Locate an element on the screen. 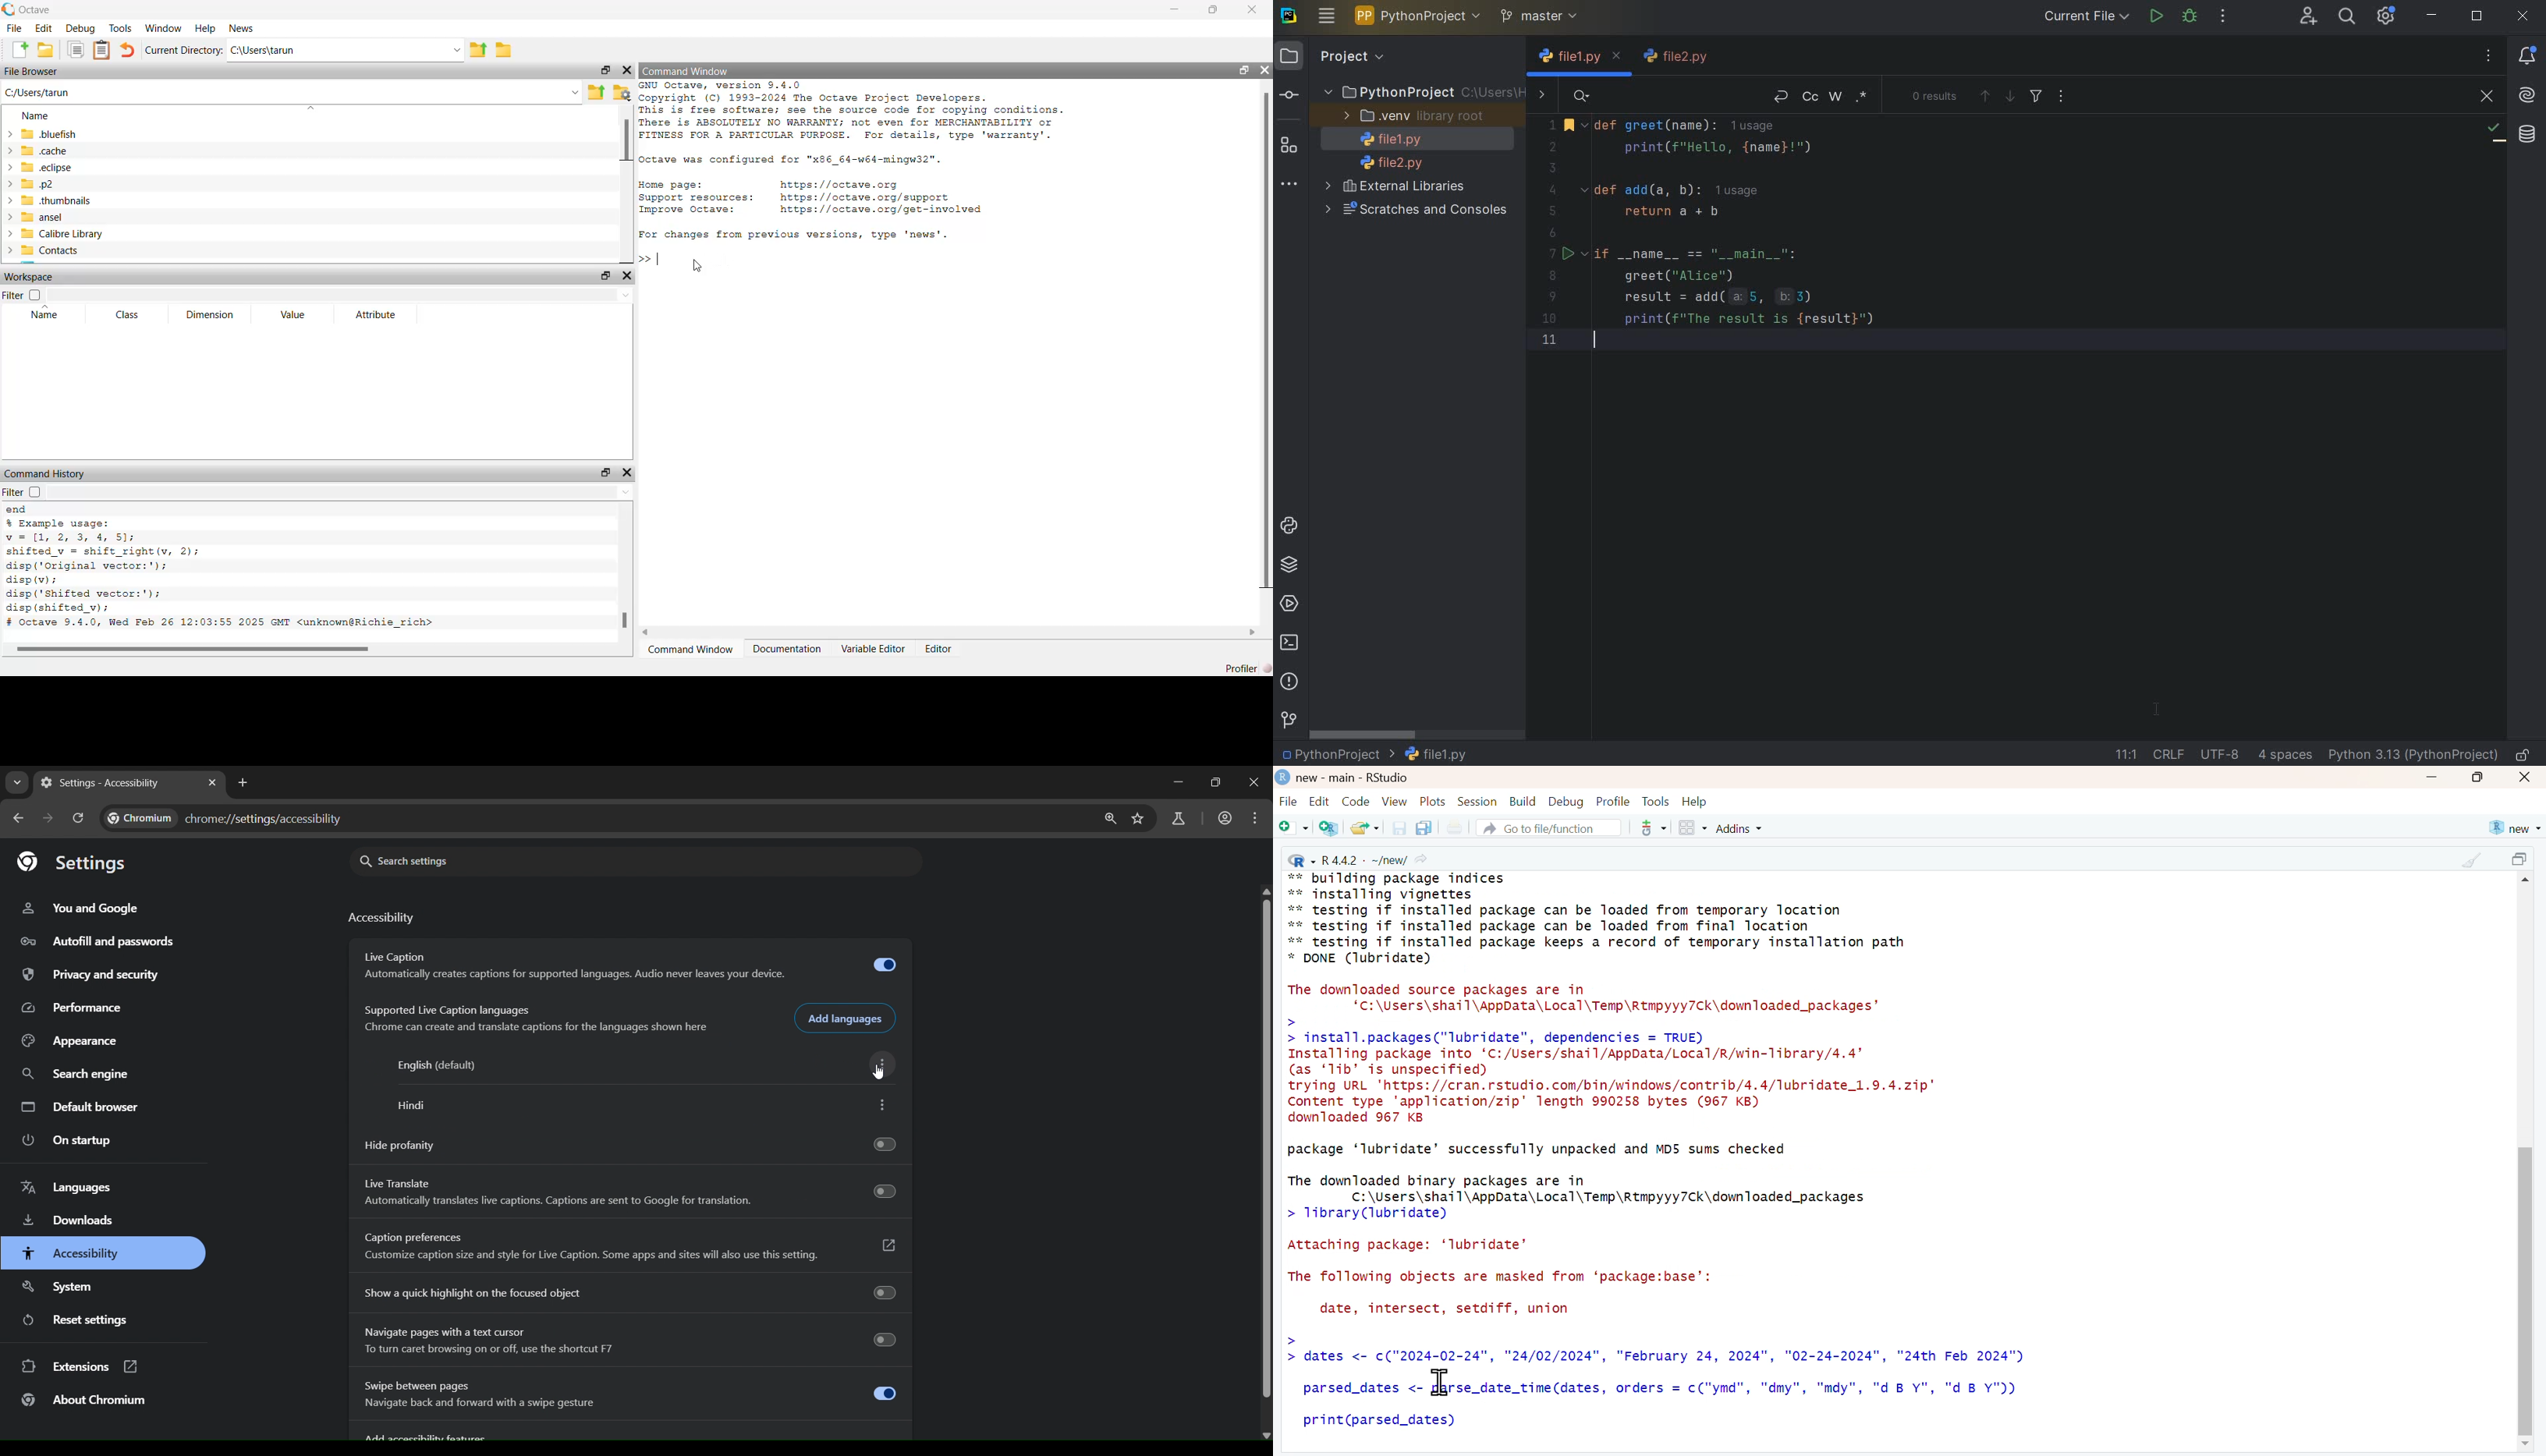 Image resolution: width=2548 pixels, height=1456 pixels. Plots is located at coordinates (1433, 801).